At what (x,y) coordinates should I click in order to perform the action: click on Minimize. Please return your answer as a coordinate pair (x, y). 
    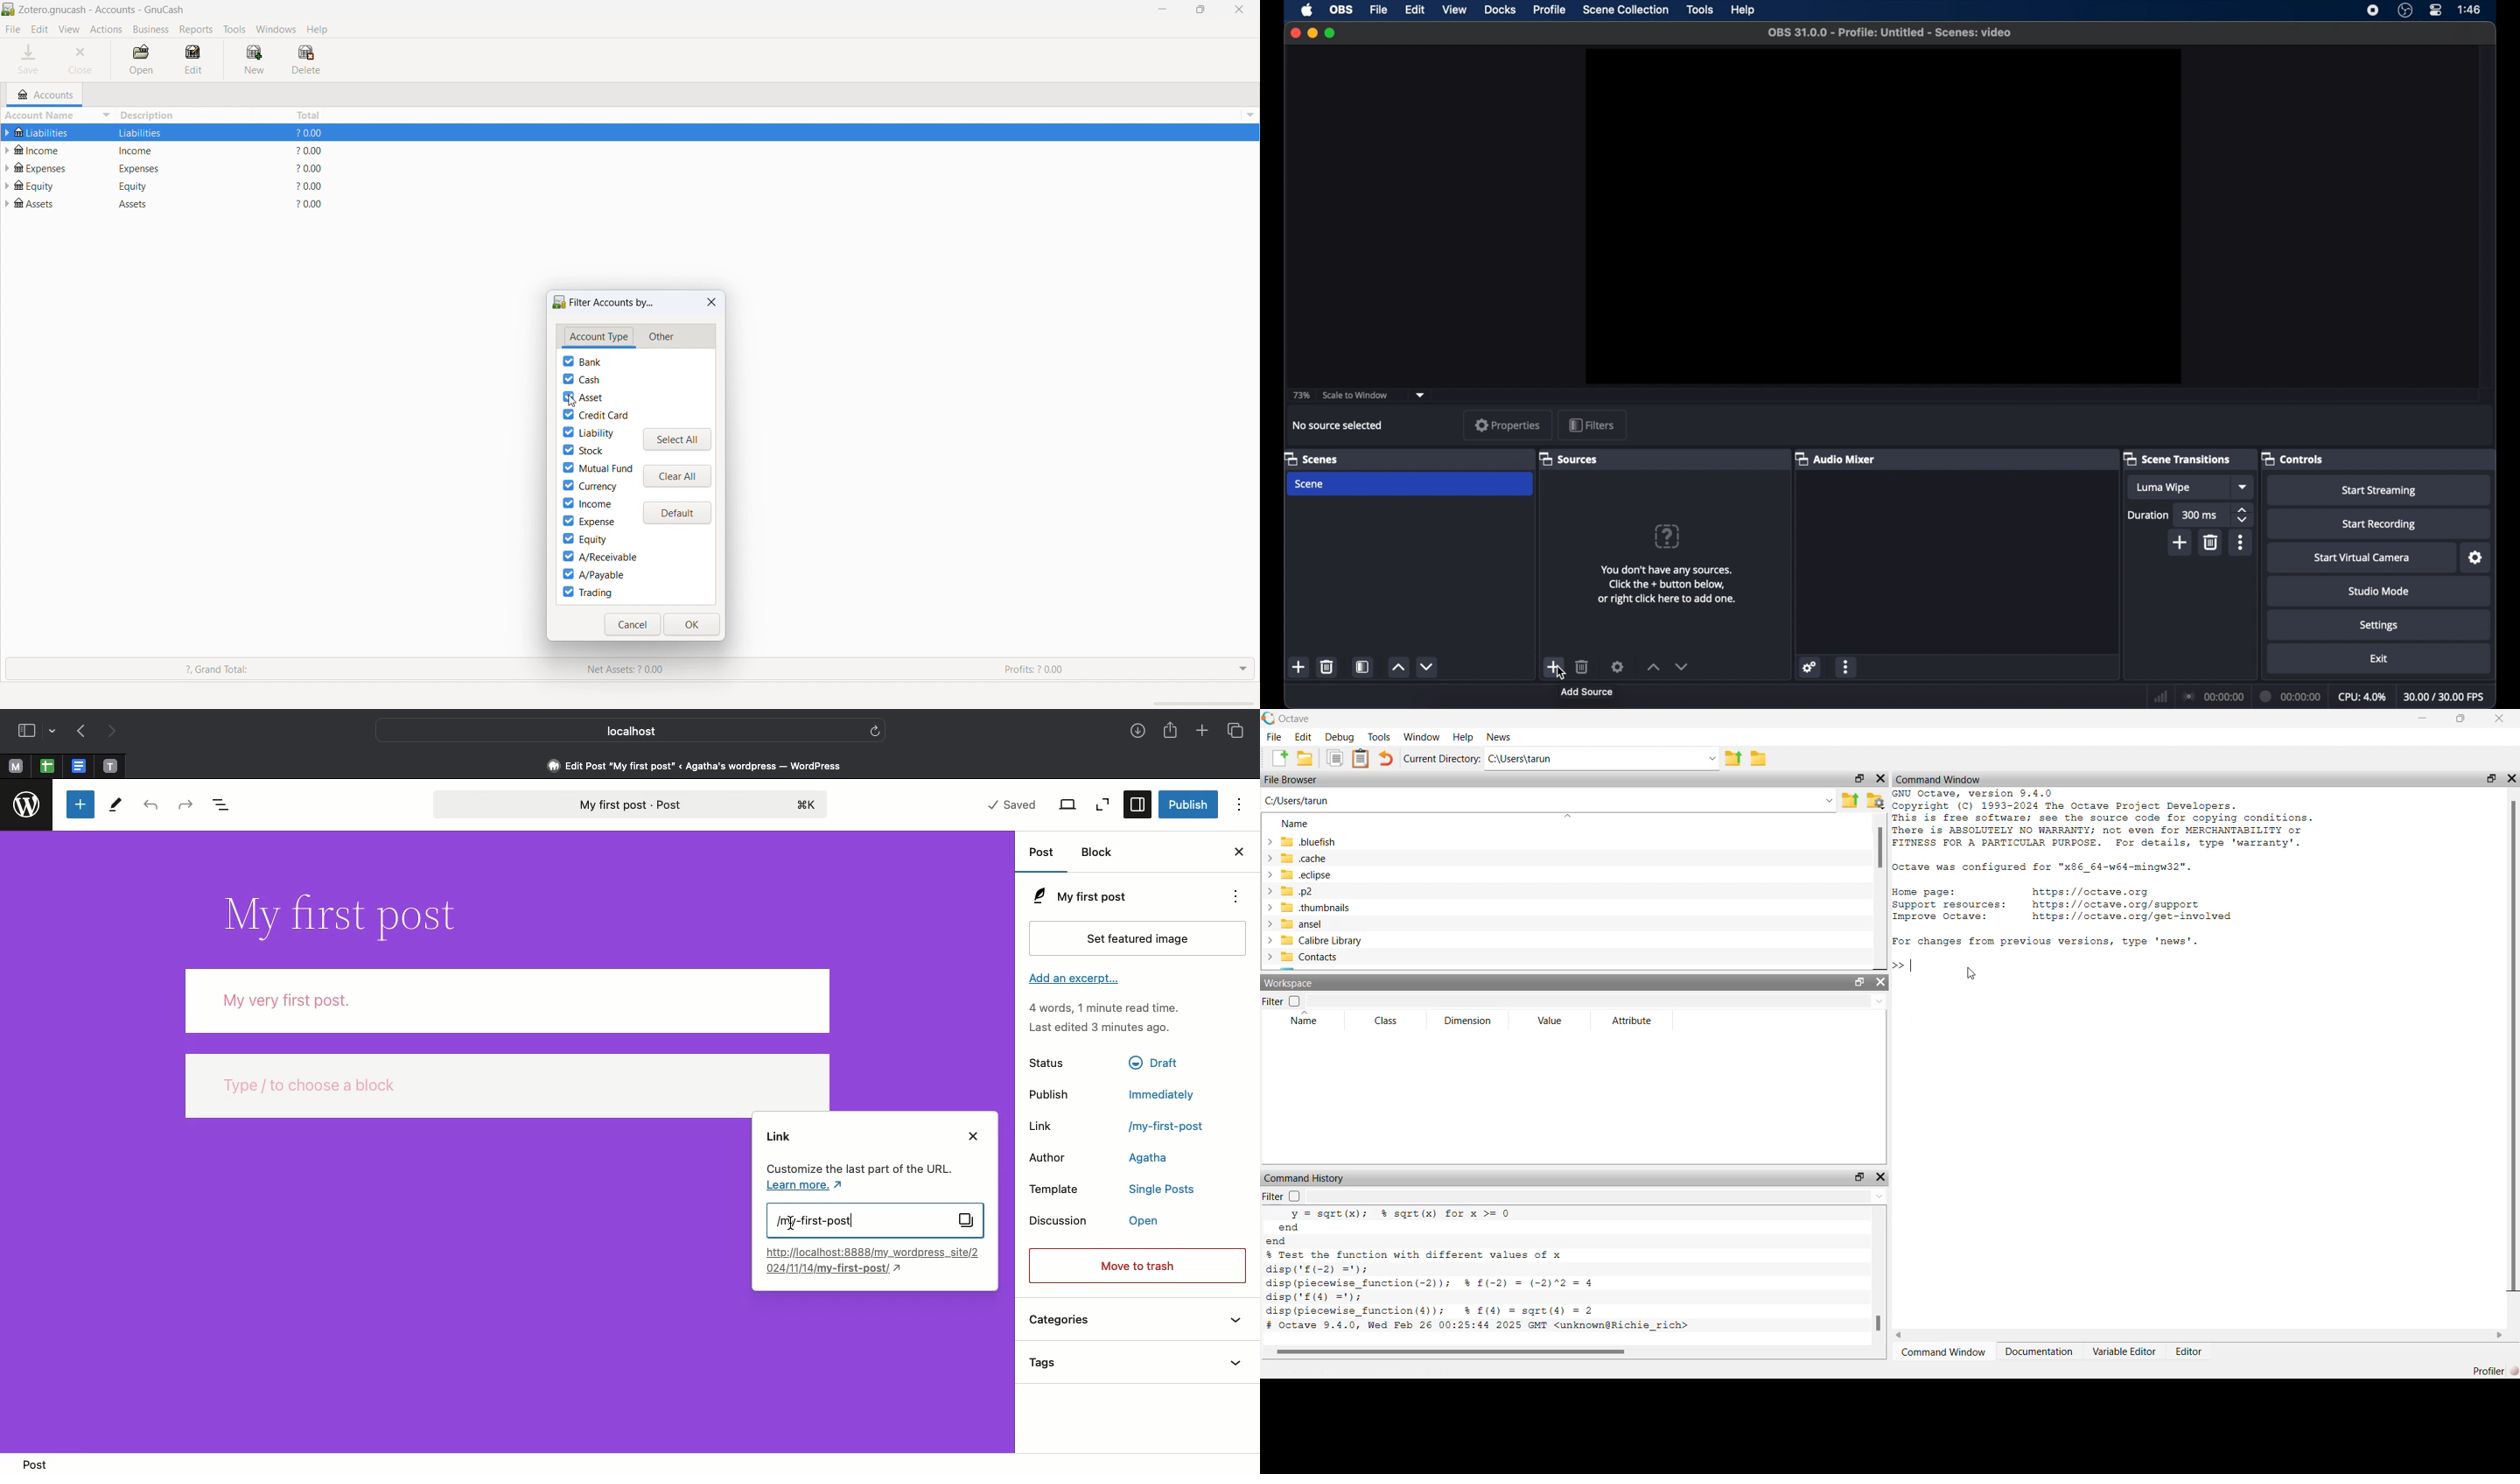
    Looking at the image, I should click on (2419, 718).